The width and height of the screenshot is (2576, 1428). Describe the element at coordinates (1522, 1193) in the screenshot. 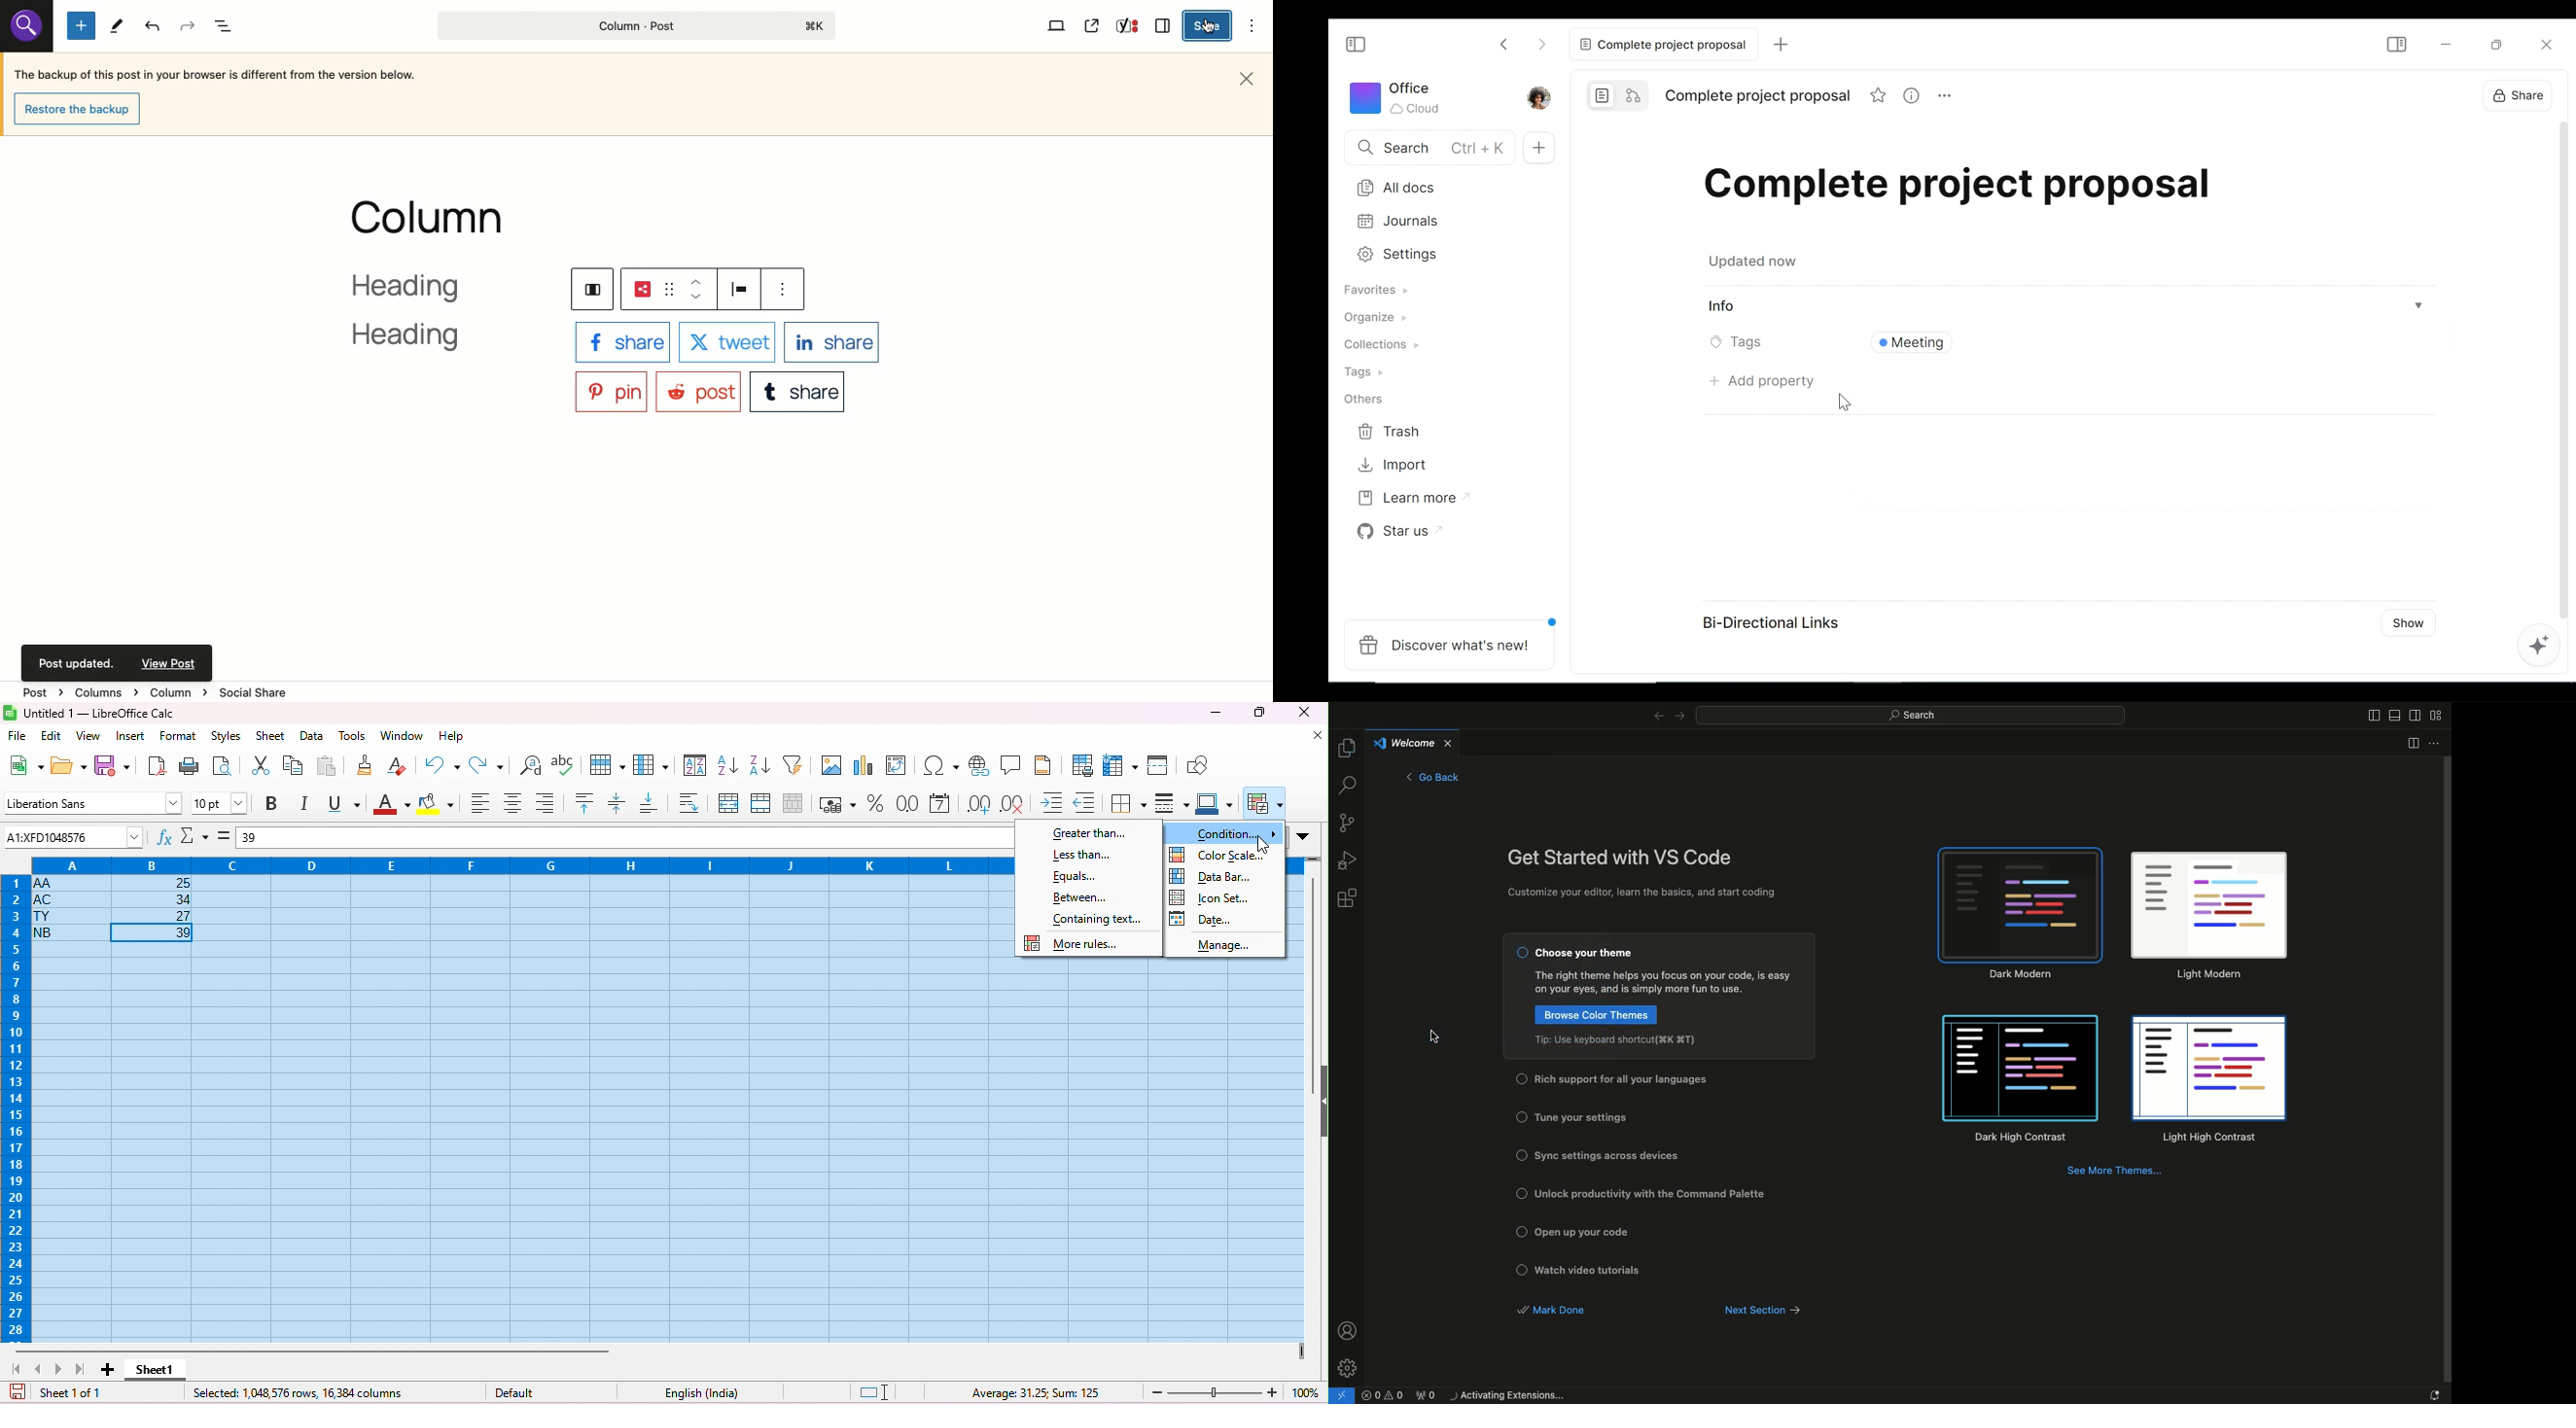

I see `Checkbox` at that location.